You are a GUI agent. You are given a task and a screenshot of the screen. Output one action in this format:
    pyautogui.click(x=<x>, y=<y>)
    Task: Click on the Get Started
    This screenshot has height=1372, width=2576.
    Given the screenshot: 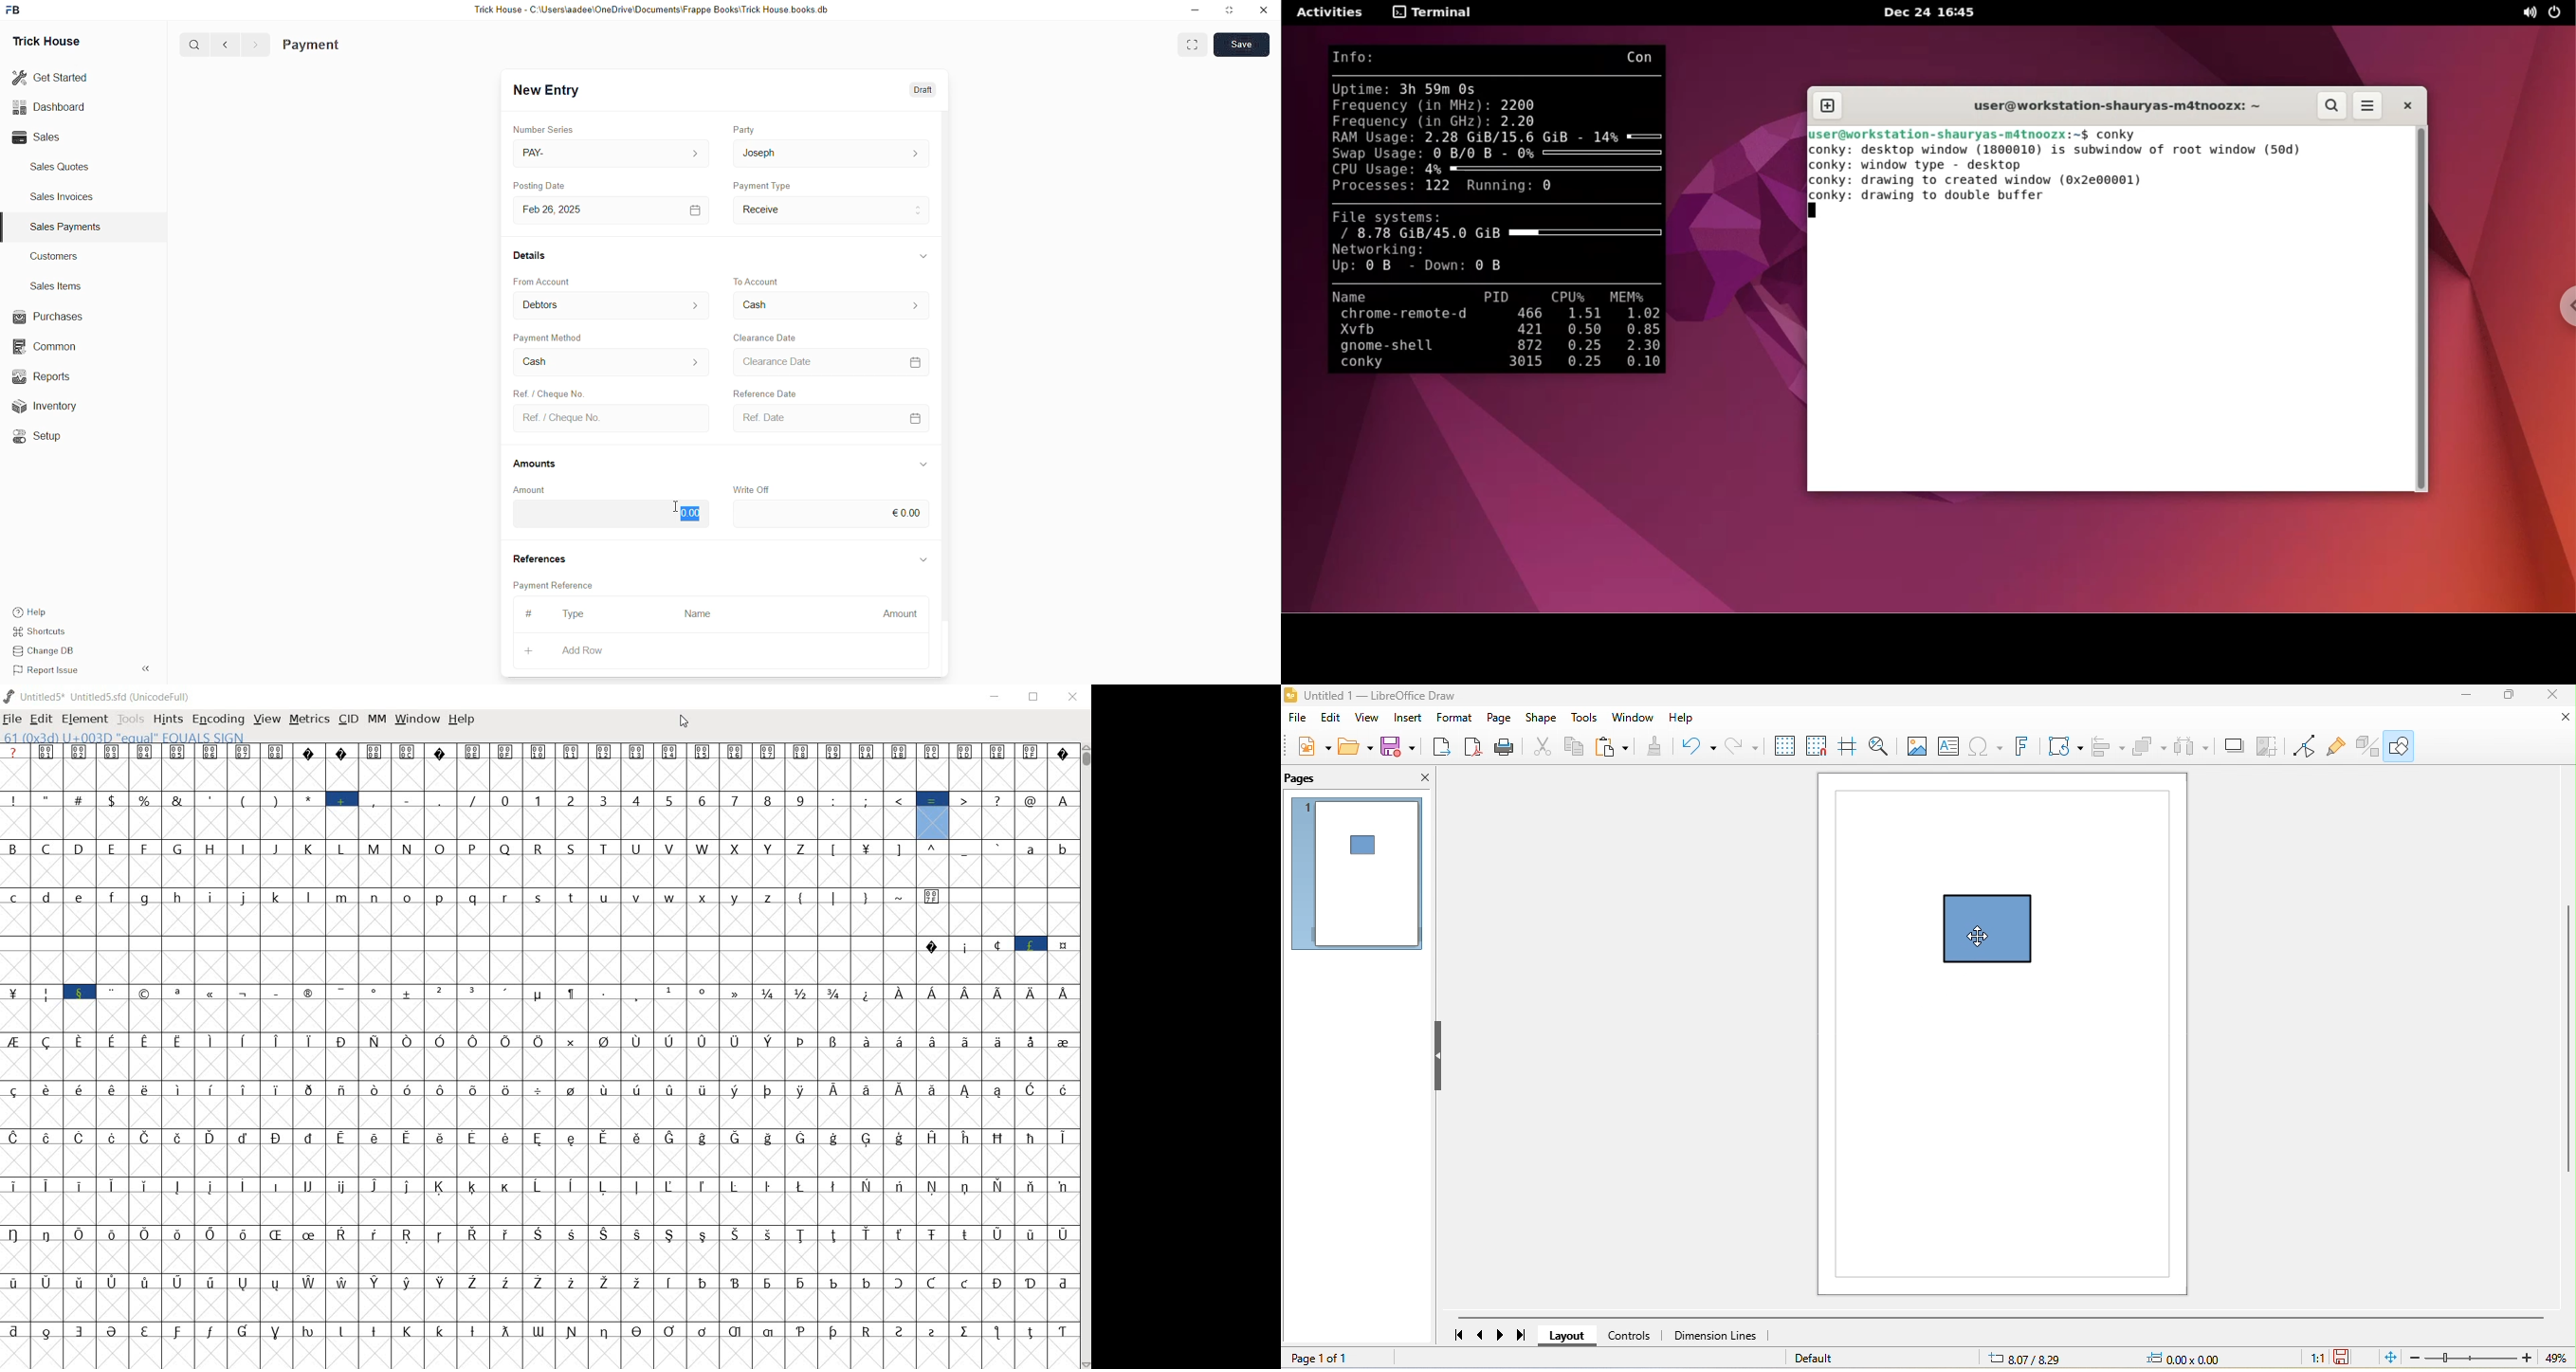 What is the action you would take?
    pyautogui.click(x=51, y=78)
    